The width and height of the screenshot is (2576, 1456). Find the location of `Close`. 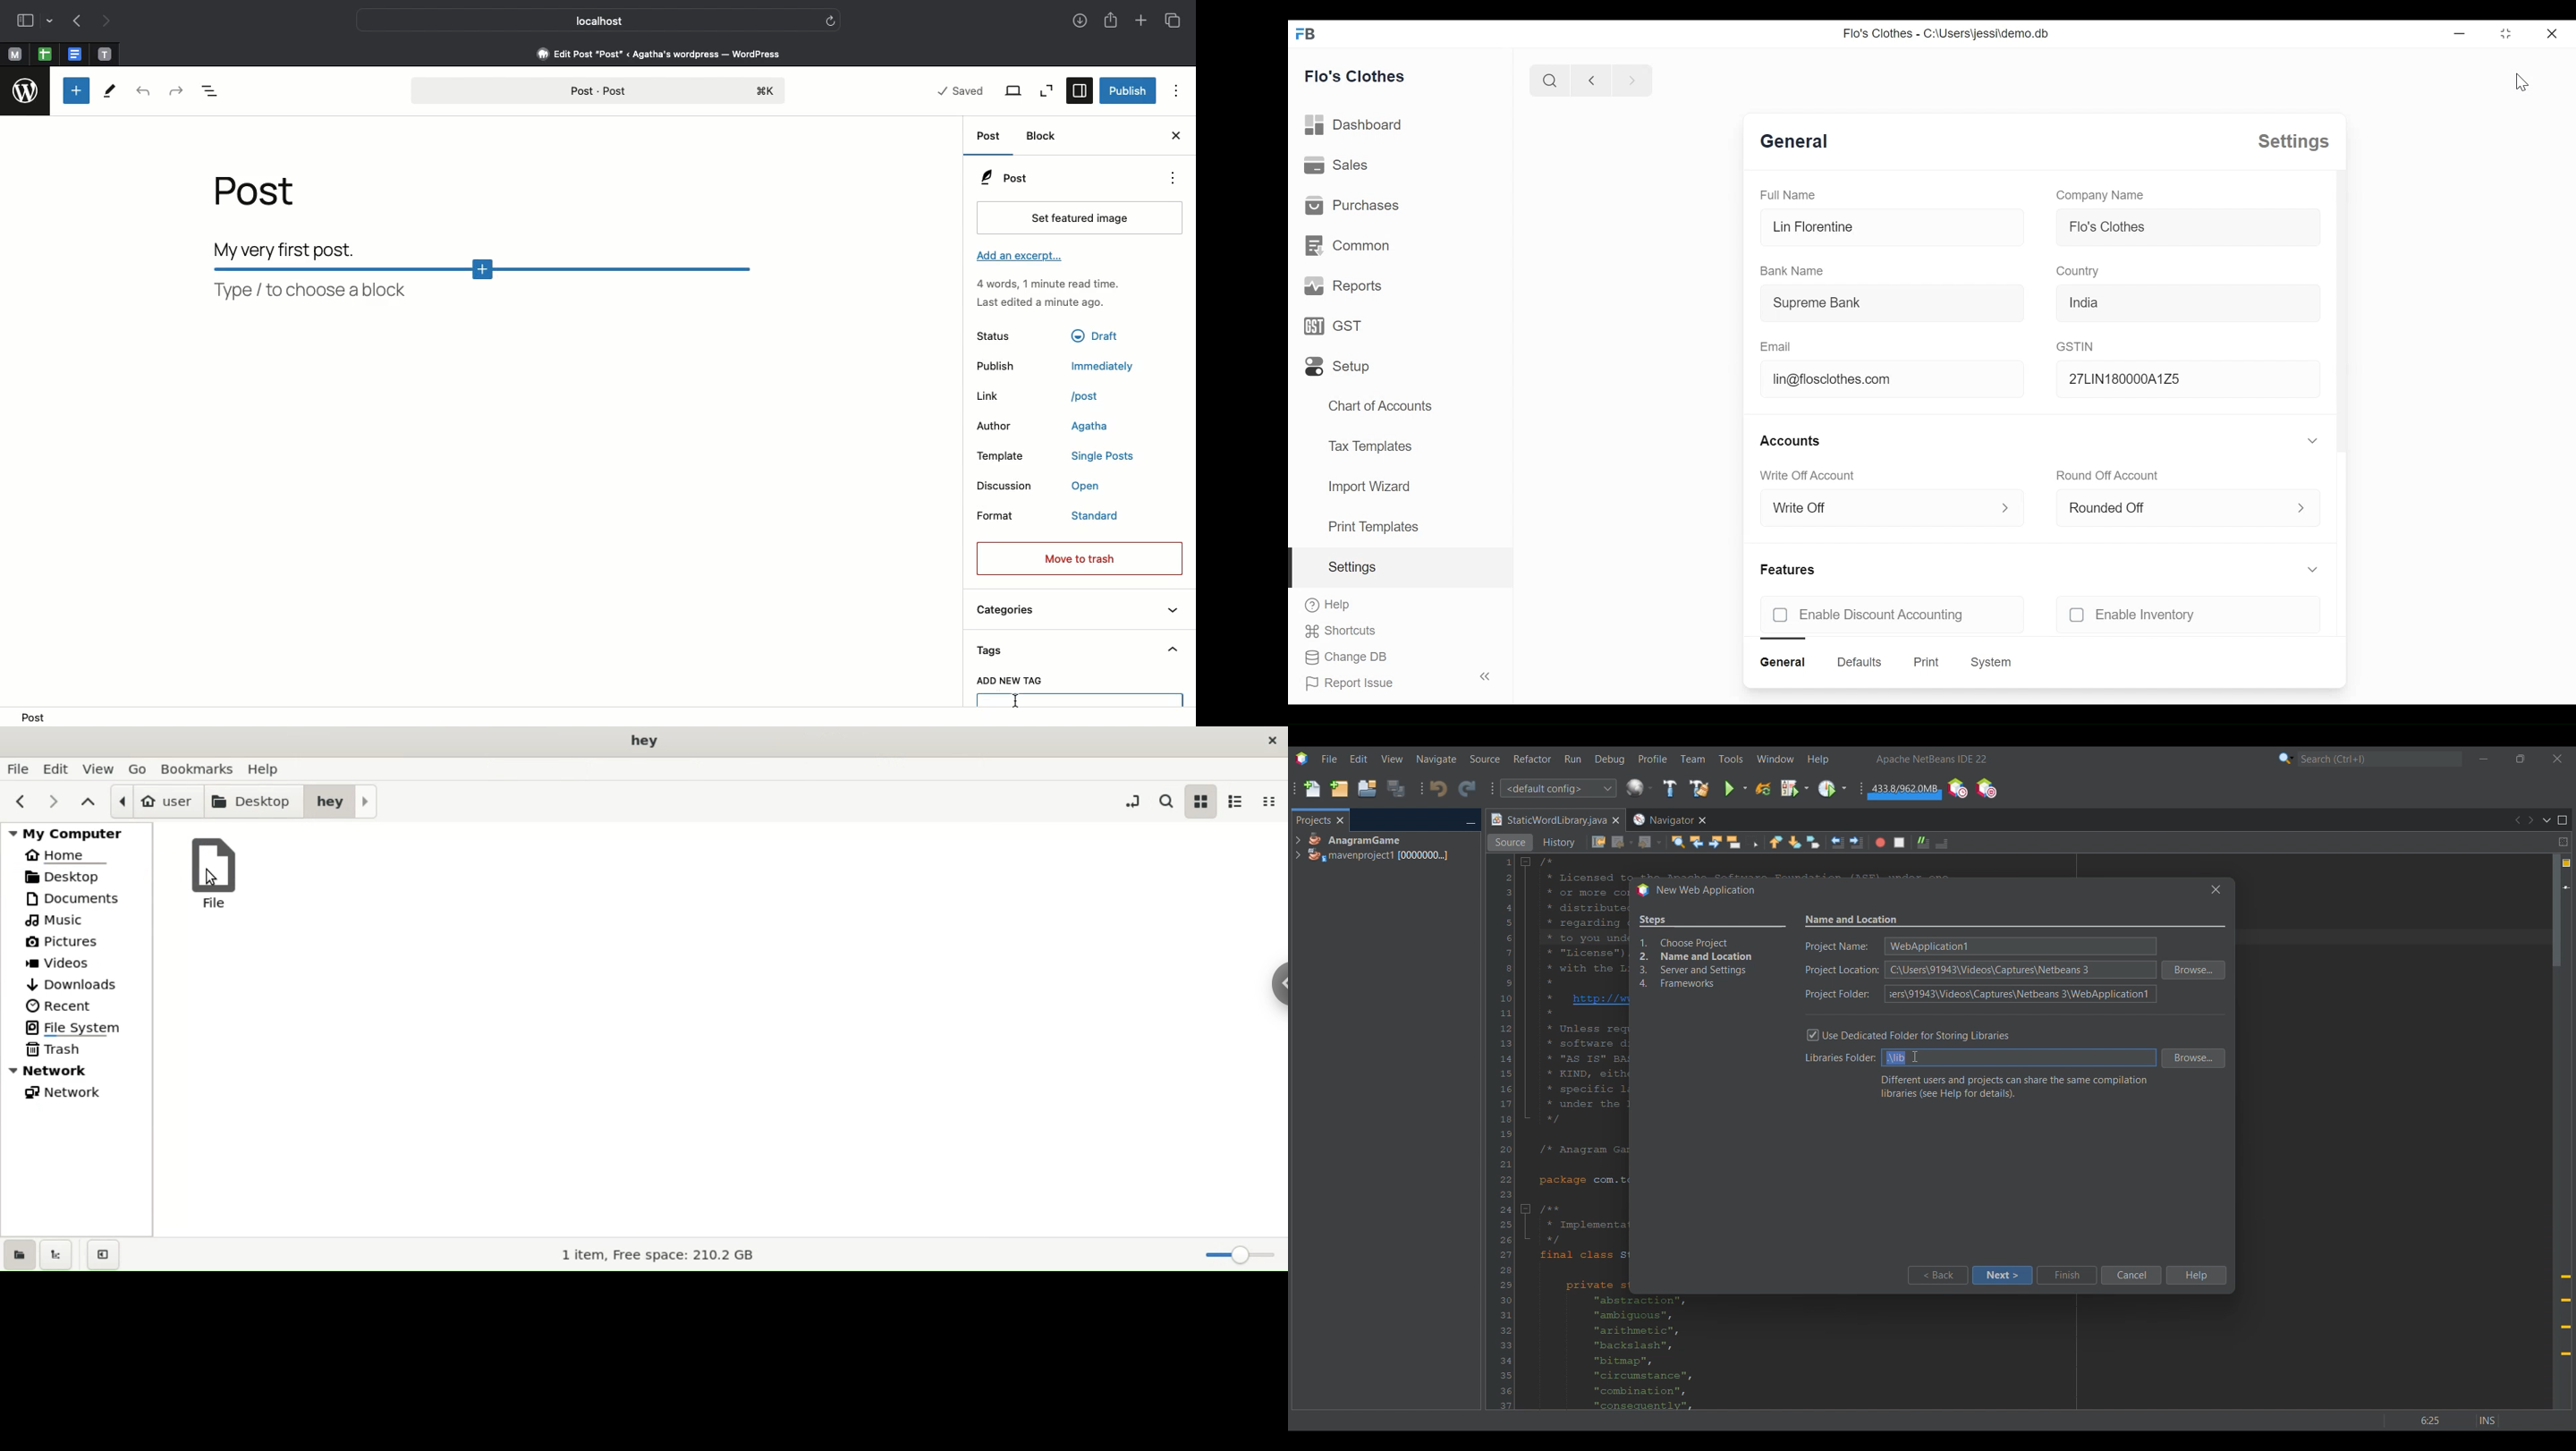

Close is located at coordinates (1176, 137).